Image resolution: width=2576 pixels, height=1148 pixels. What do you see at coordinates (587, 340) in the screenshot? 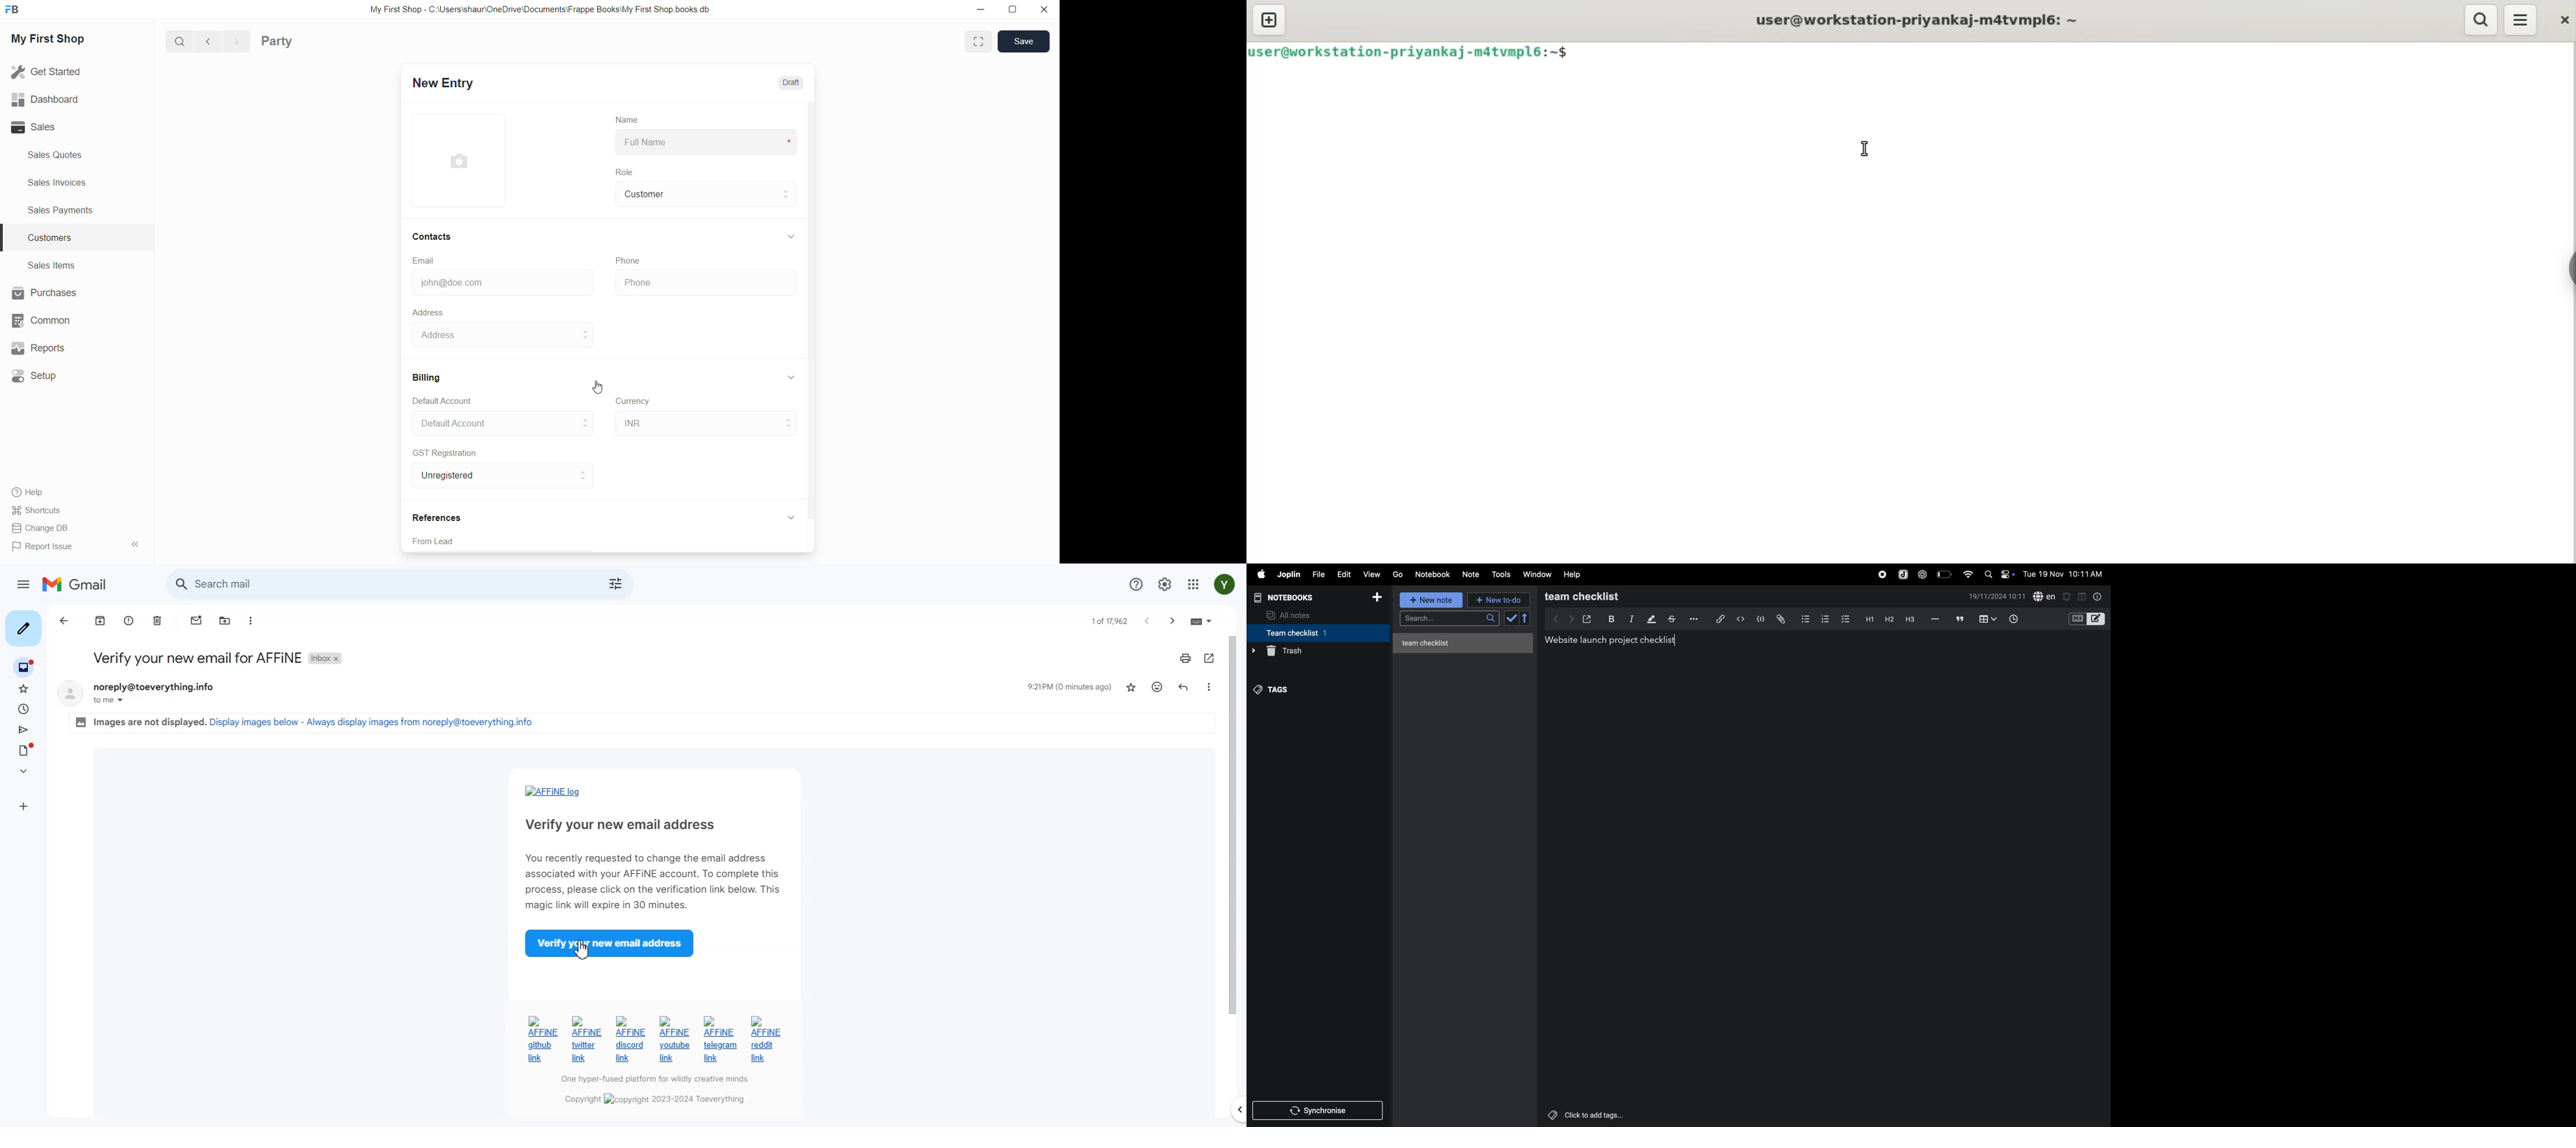
I see `move to below address` at bounding box center [587, 340].